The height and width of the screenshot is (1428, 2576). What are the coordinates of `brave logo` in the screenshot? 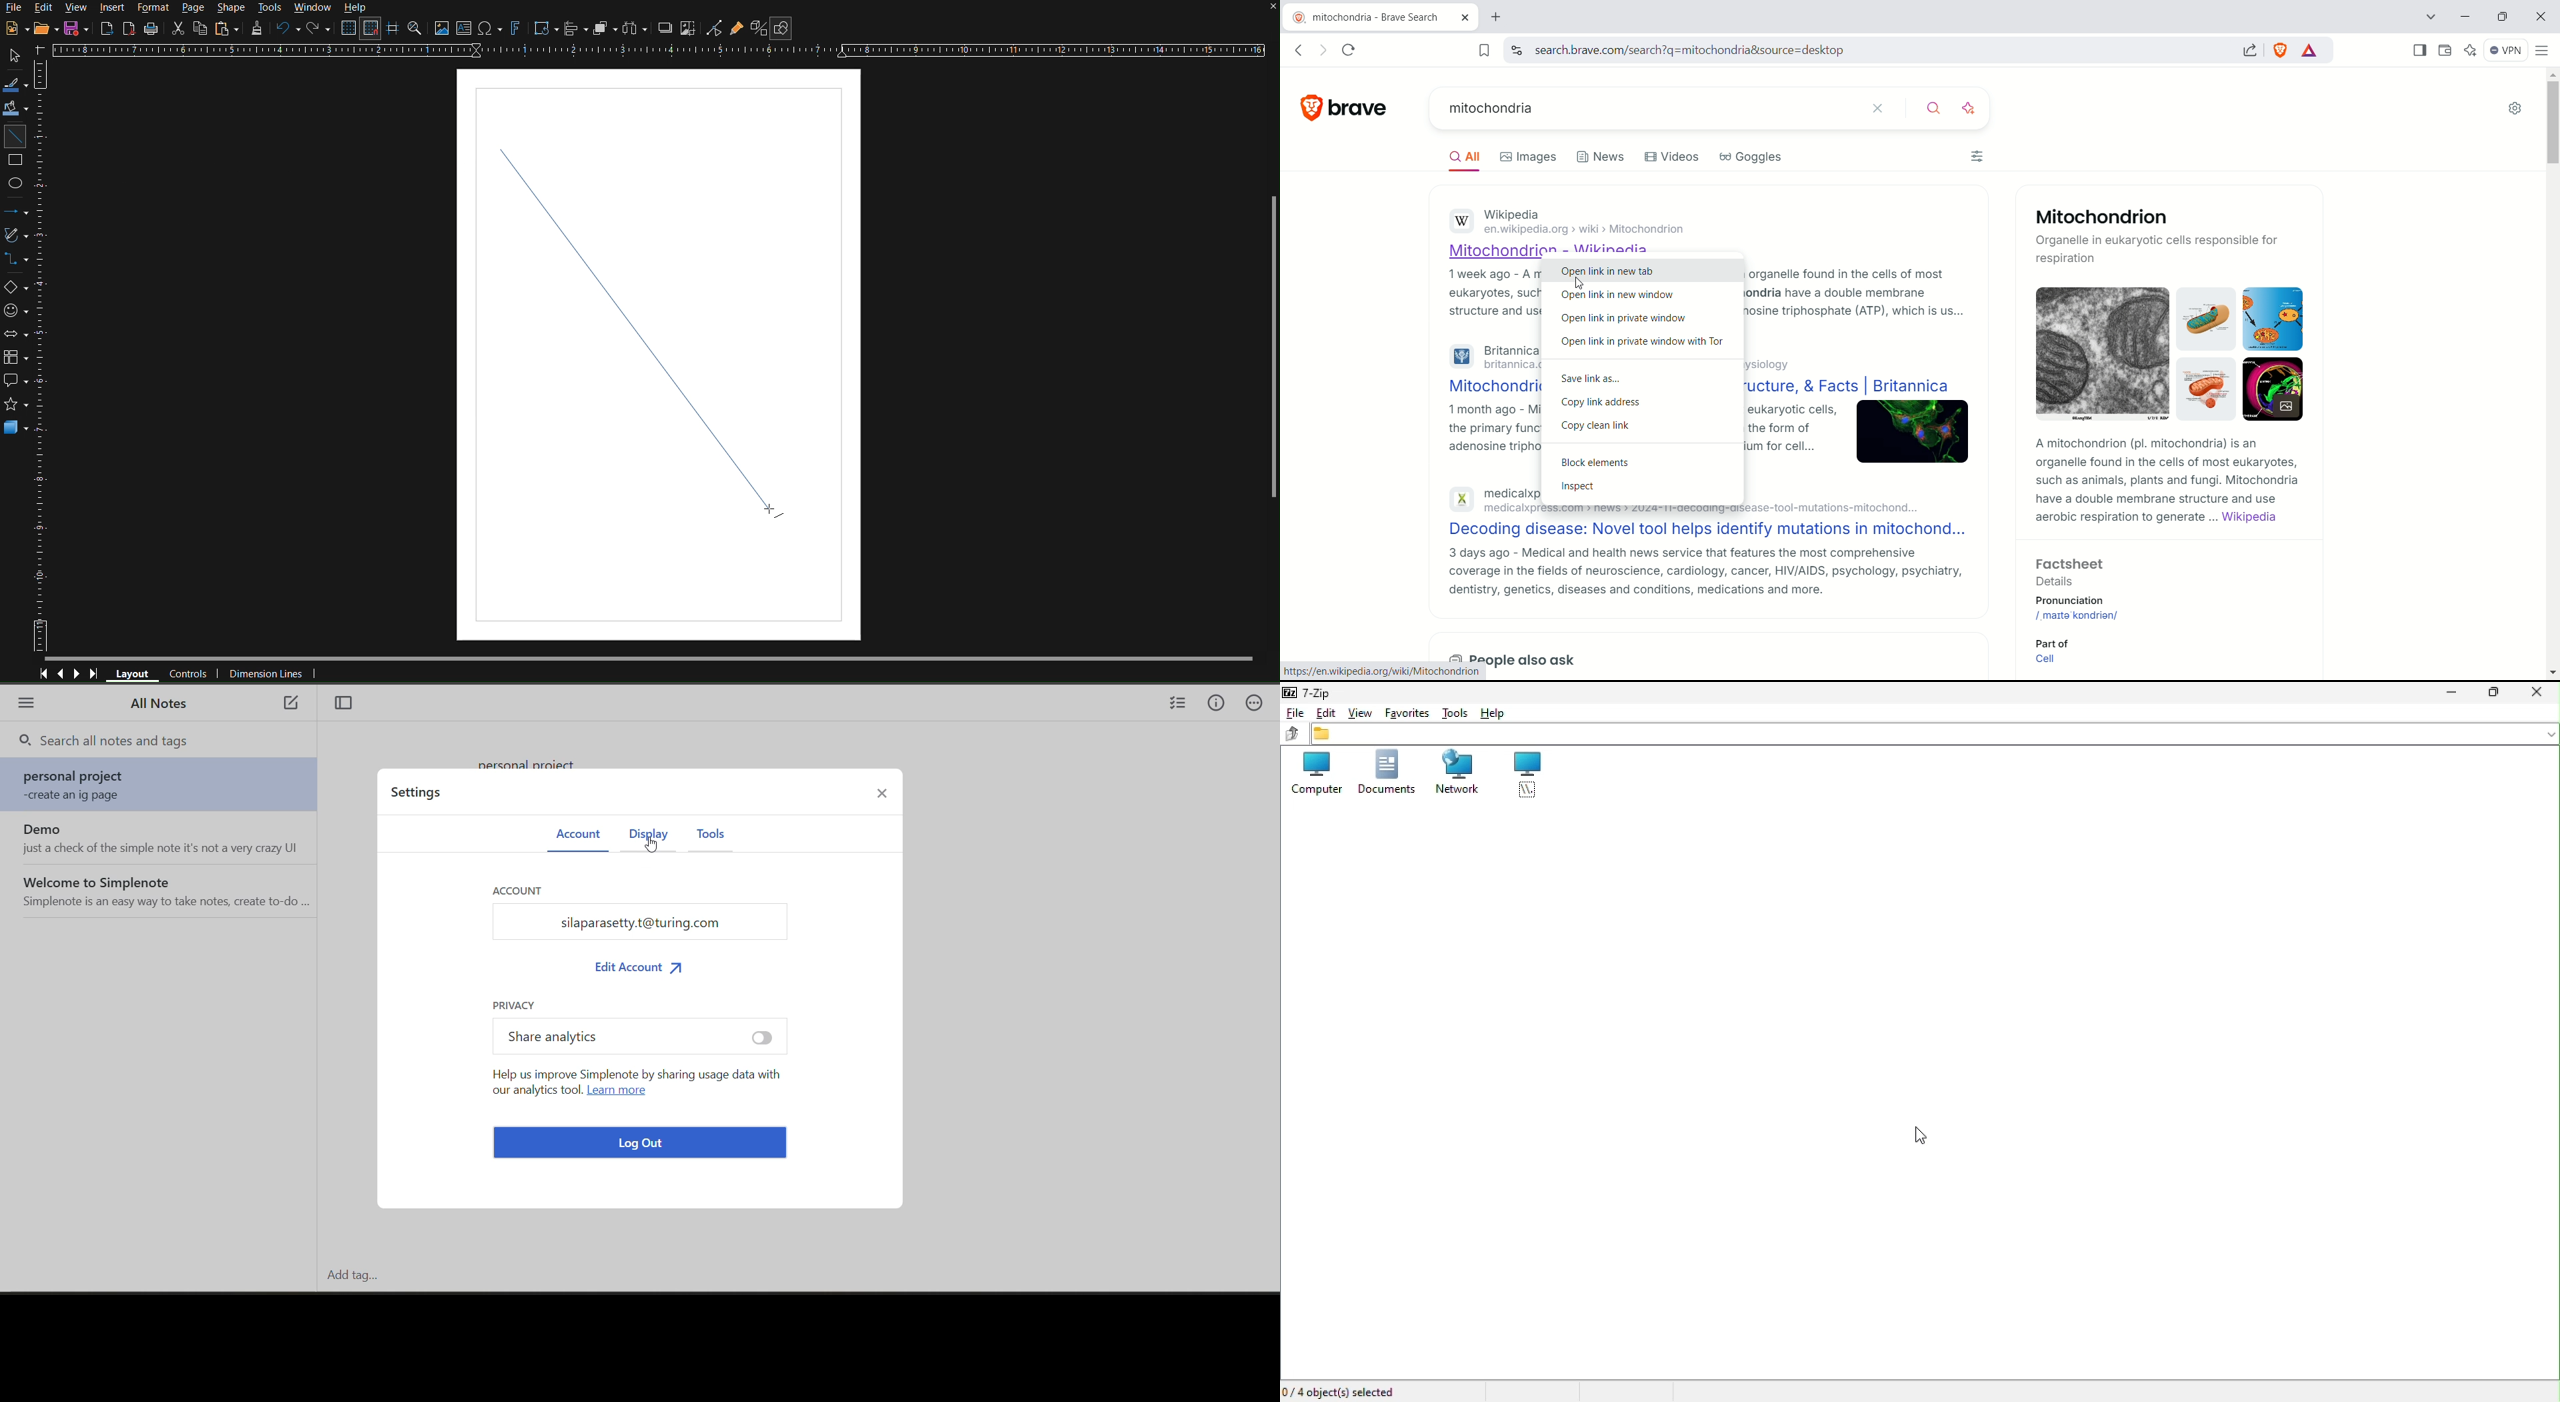 It's located at (1303, 108).